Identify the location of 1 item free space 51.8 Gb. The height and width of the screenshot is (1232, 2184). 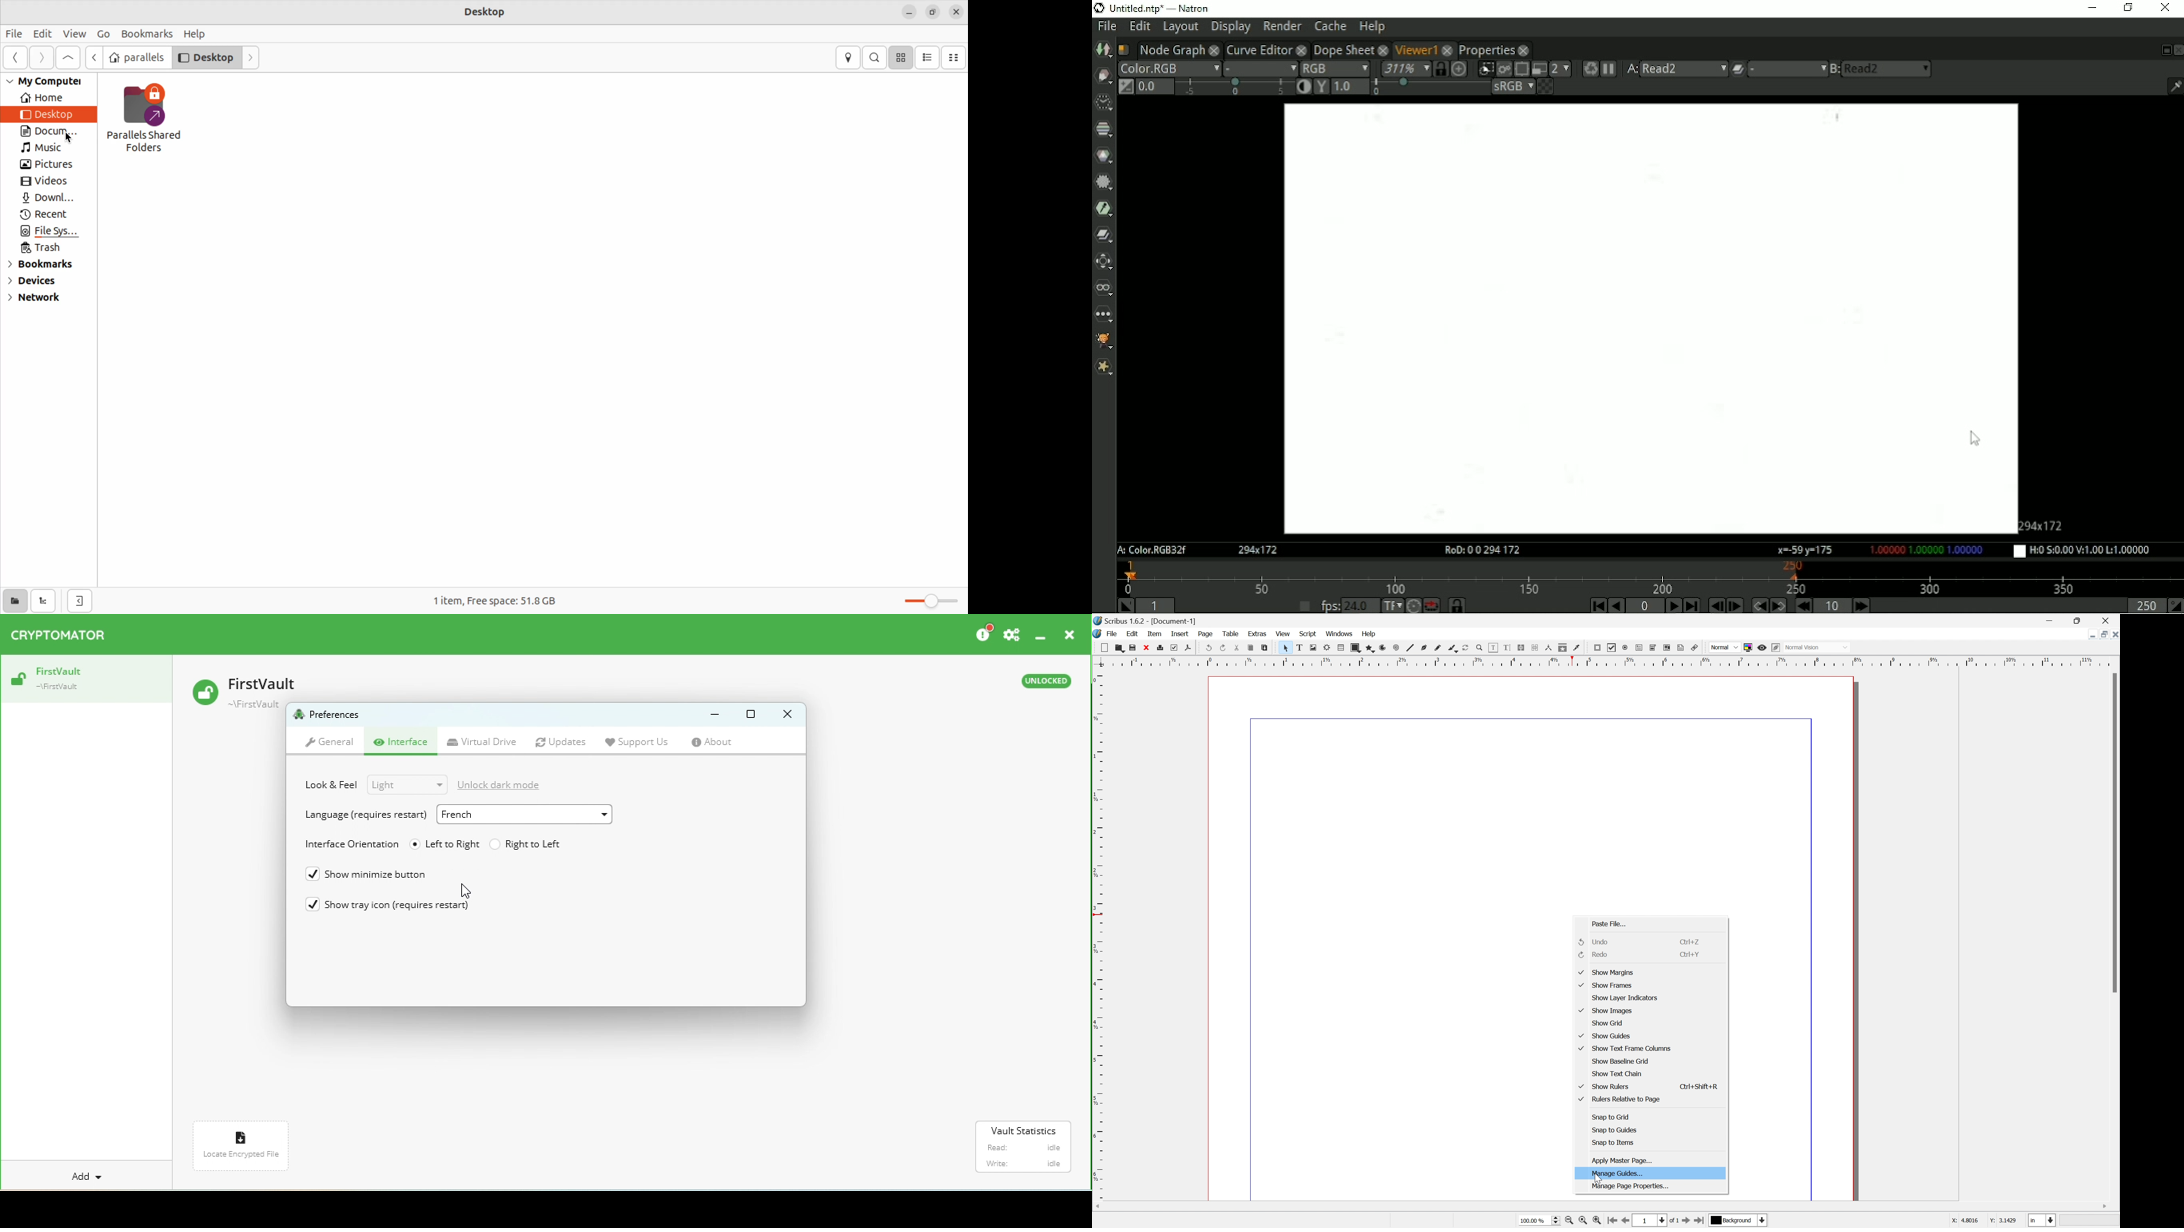
(494, 602).